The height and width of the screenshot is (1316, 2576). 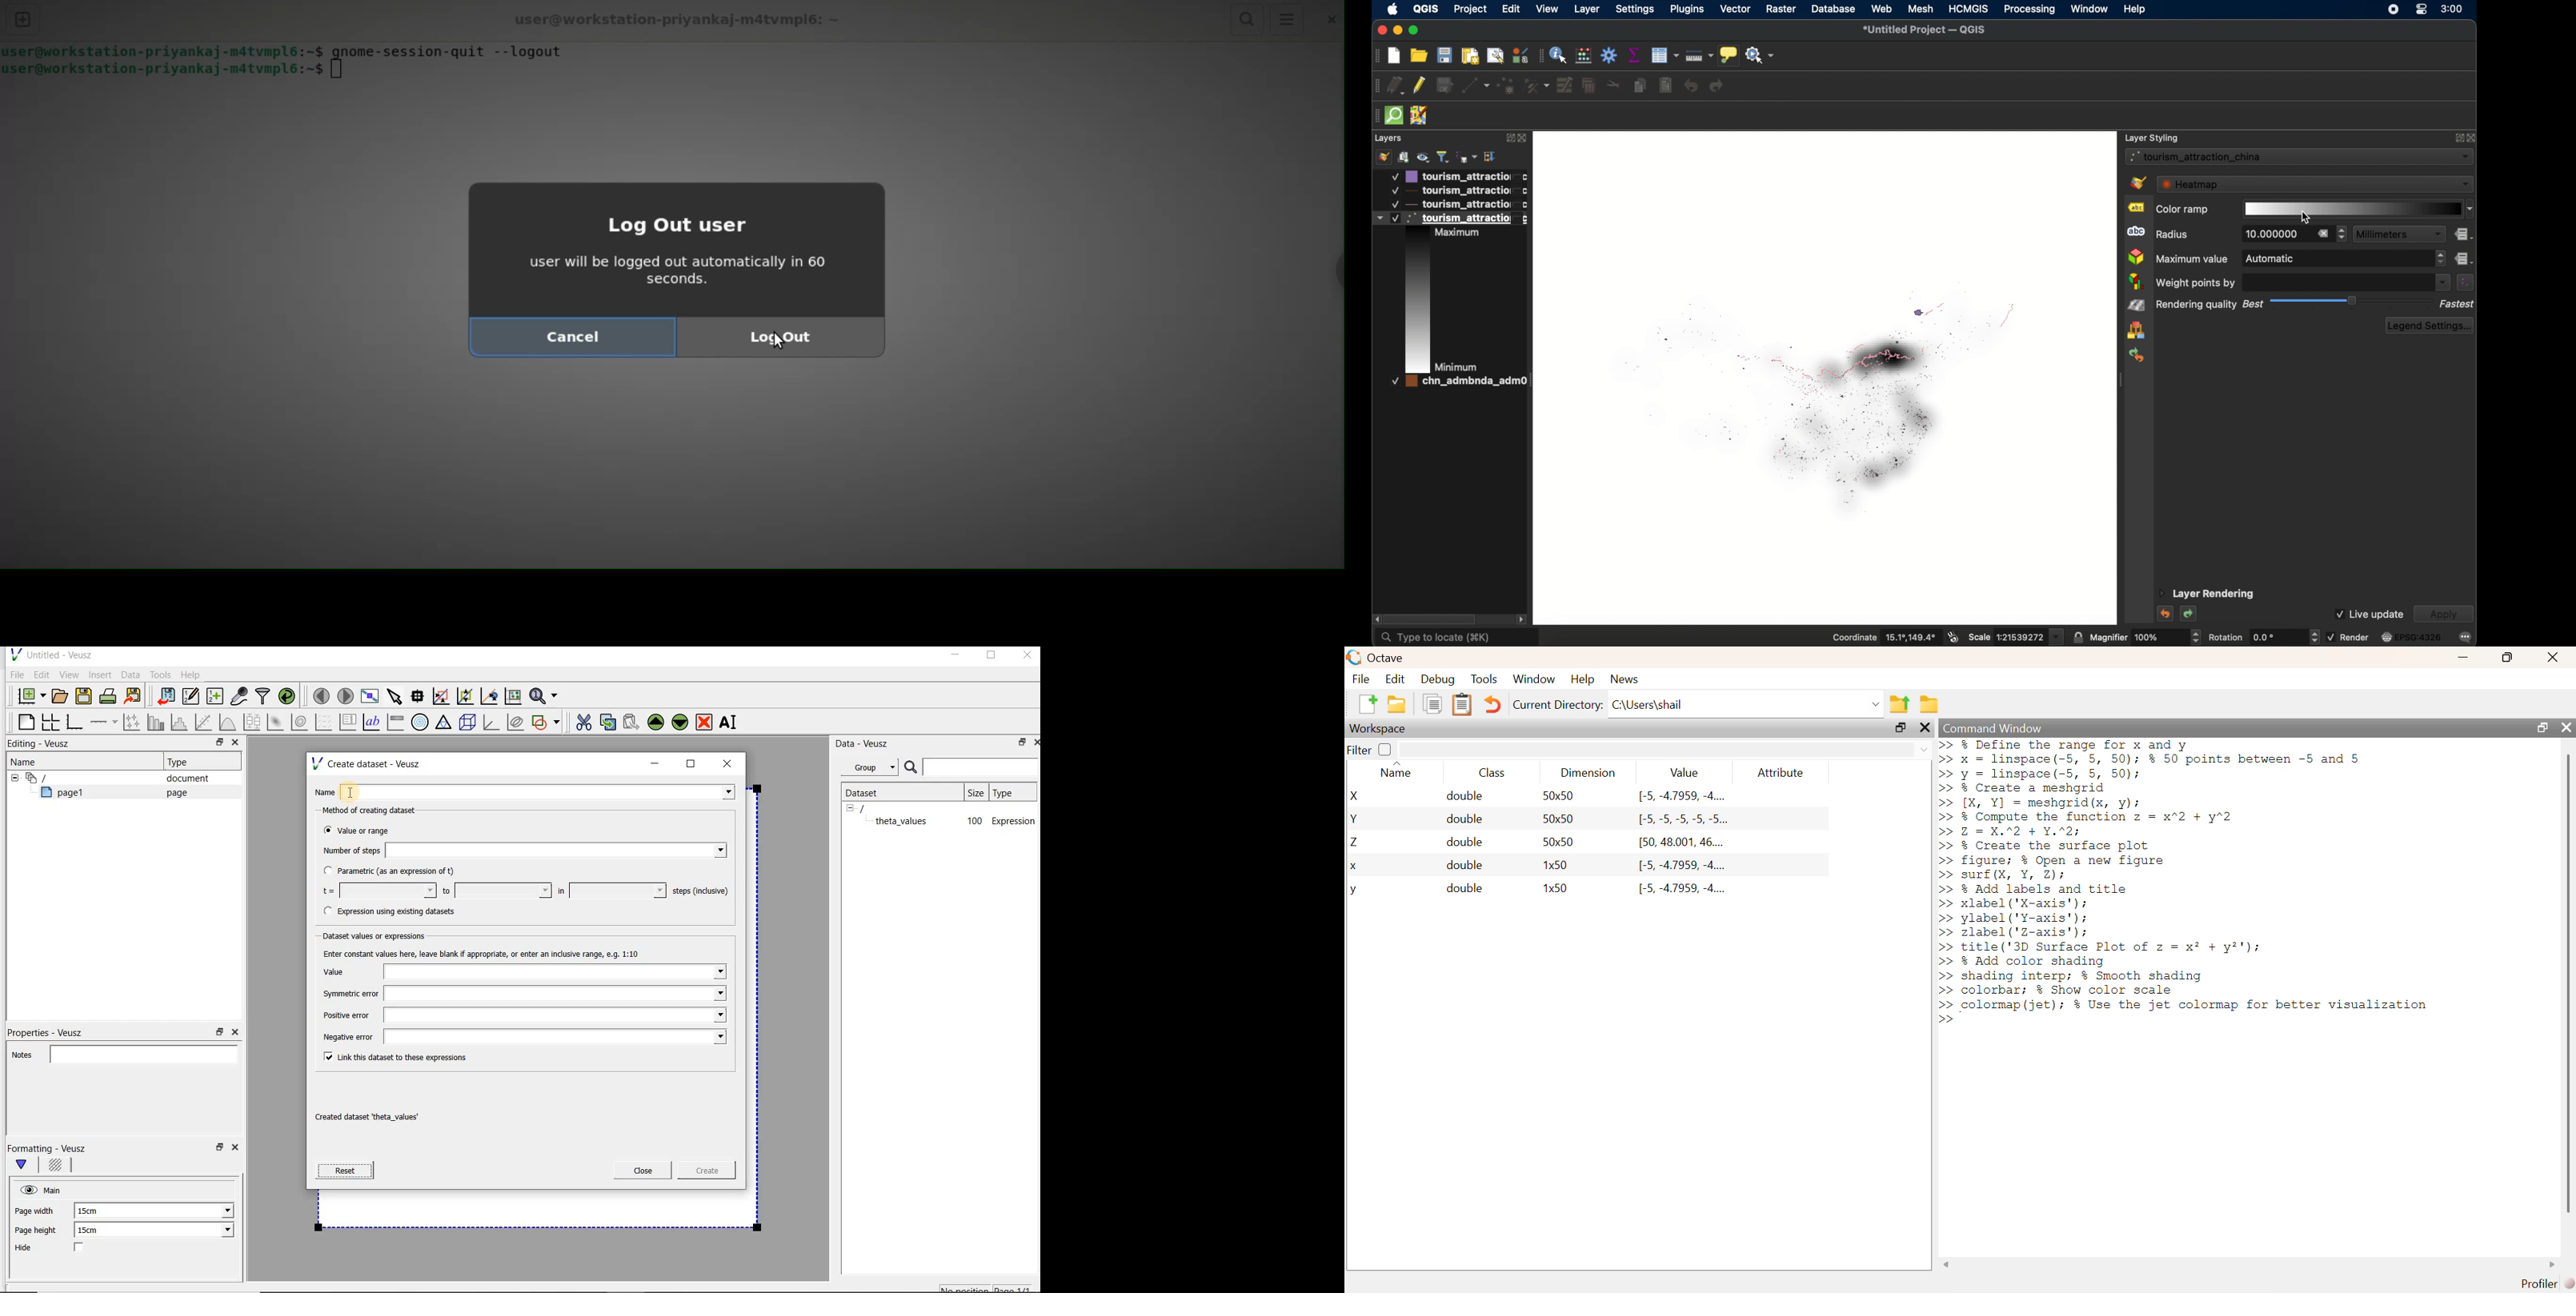 I want to click on 50x50, so click(x=1559, y=818).